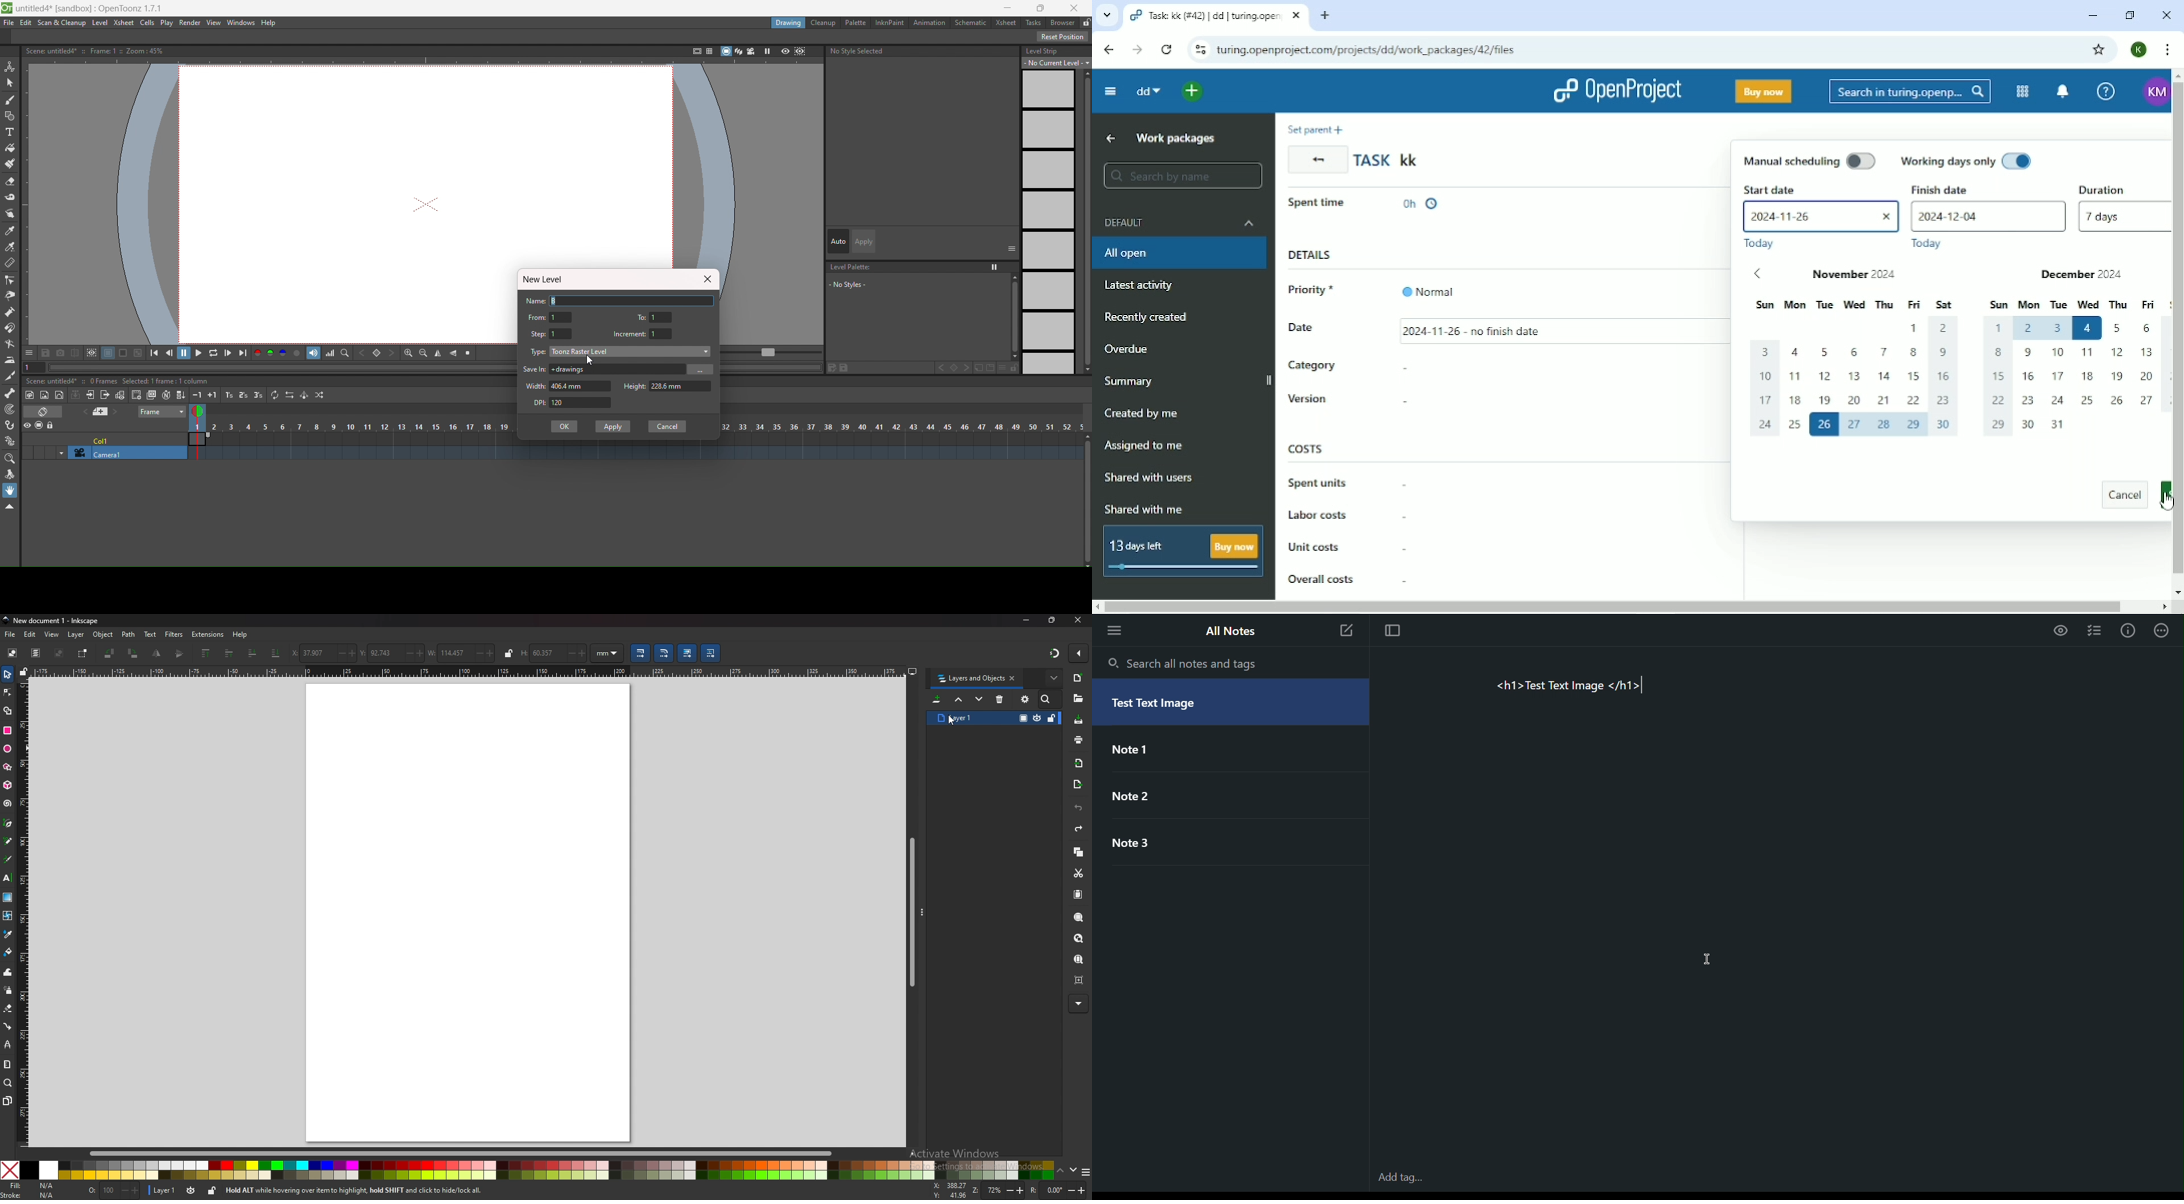 The height and width of the screenshot is (1204, 2184). What do you see at coordinates (1079, 874) in the screenshot?
I see `cut` at bounding box center [1079, 874].